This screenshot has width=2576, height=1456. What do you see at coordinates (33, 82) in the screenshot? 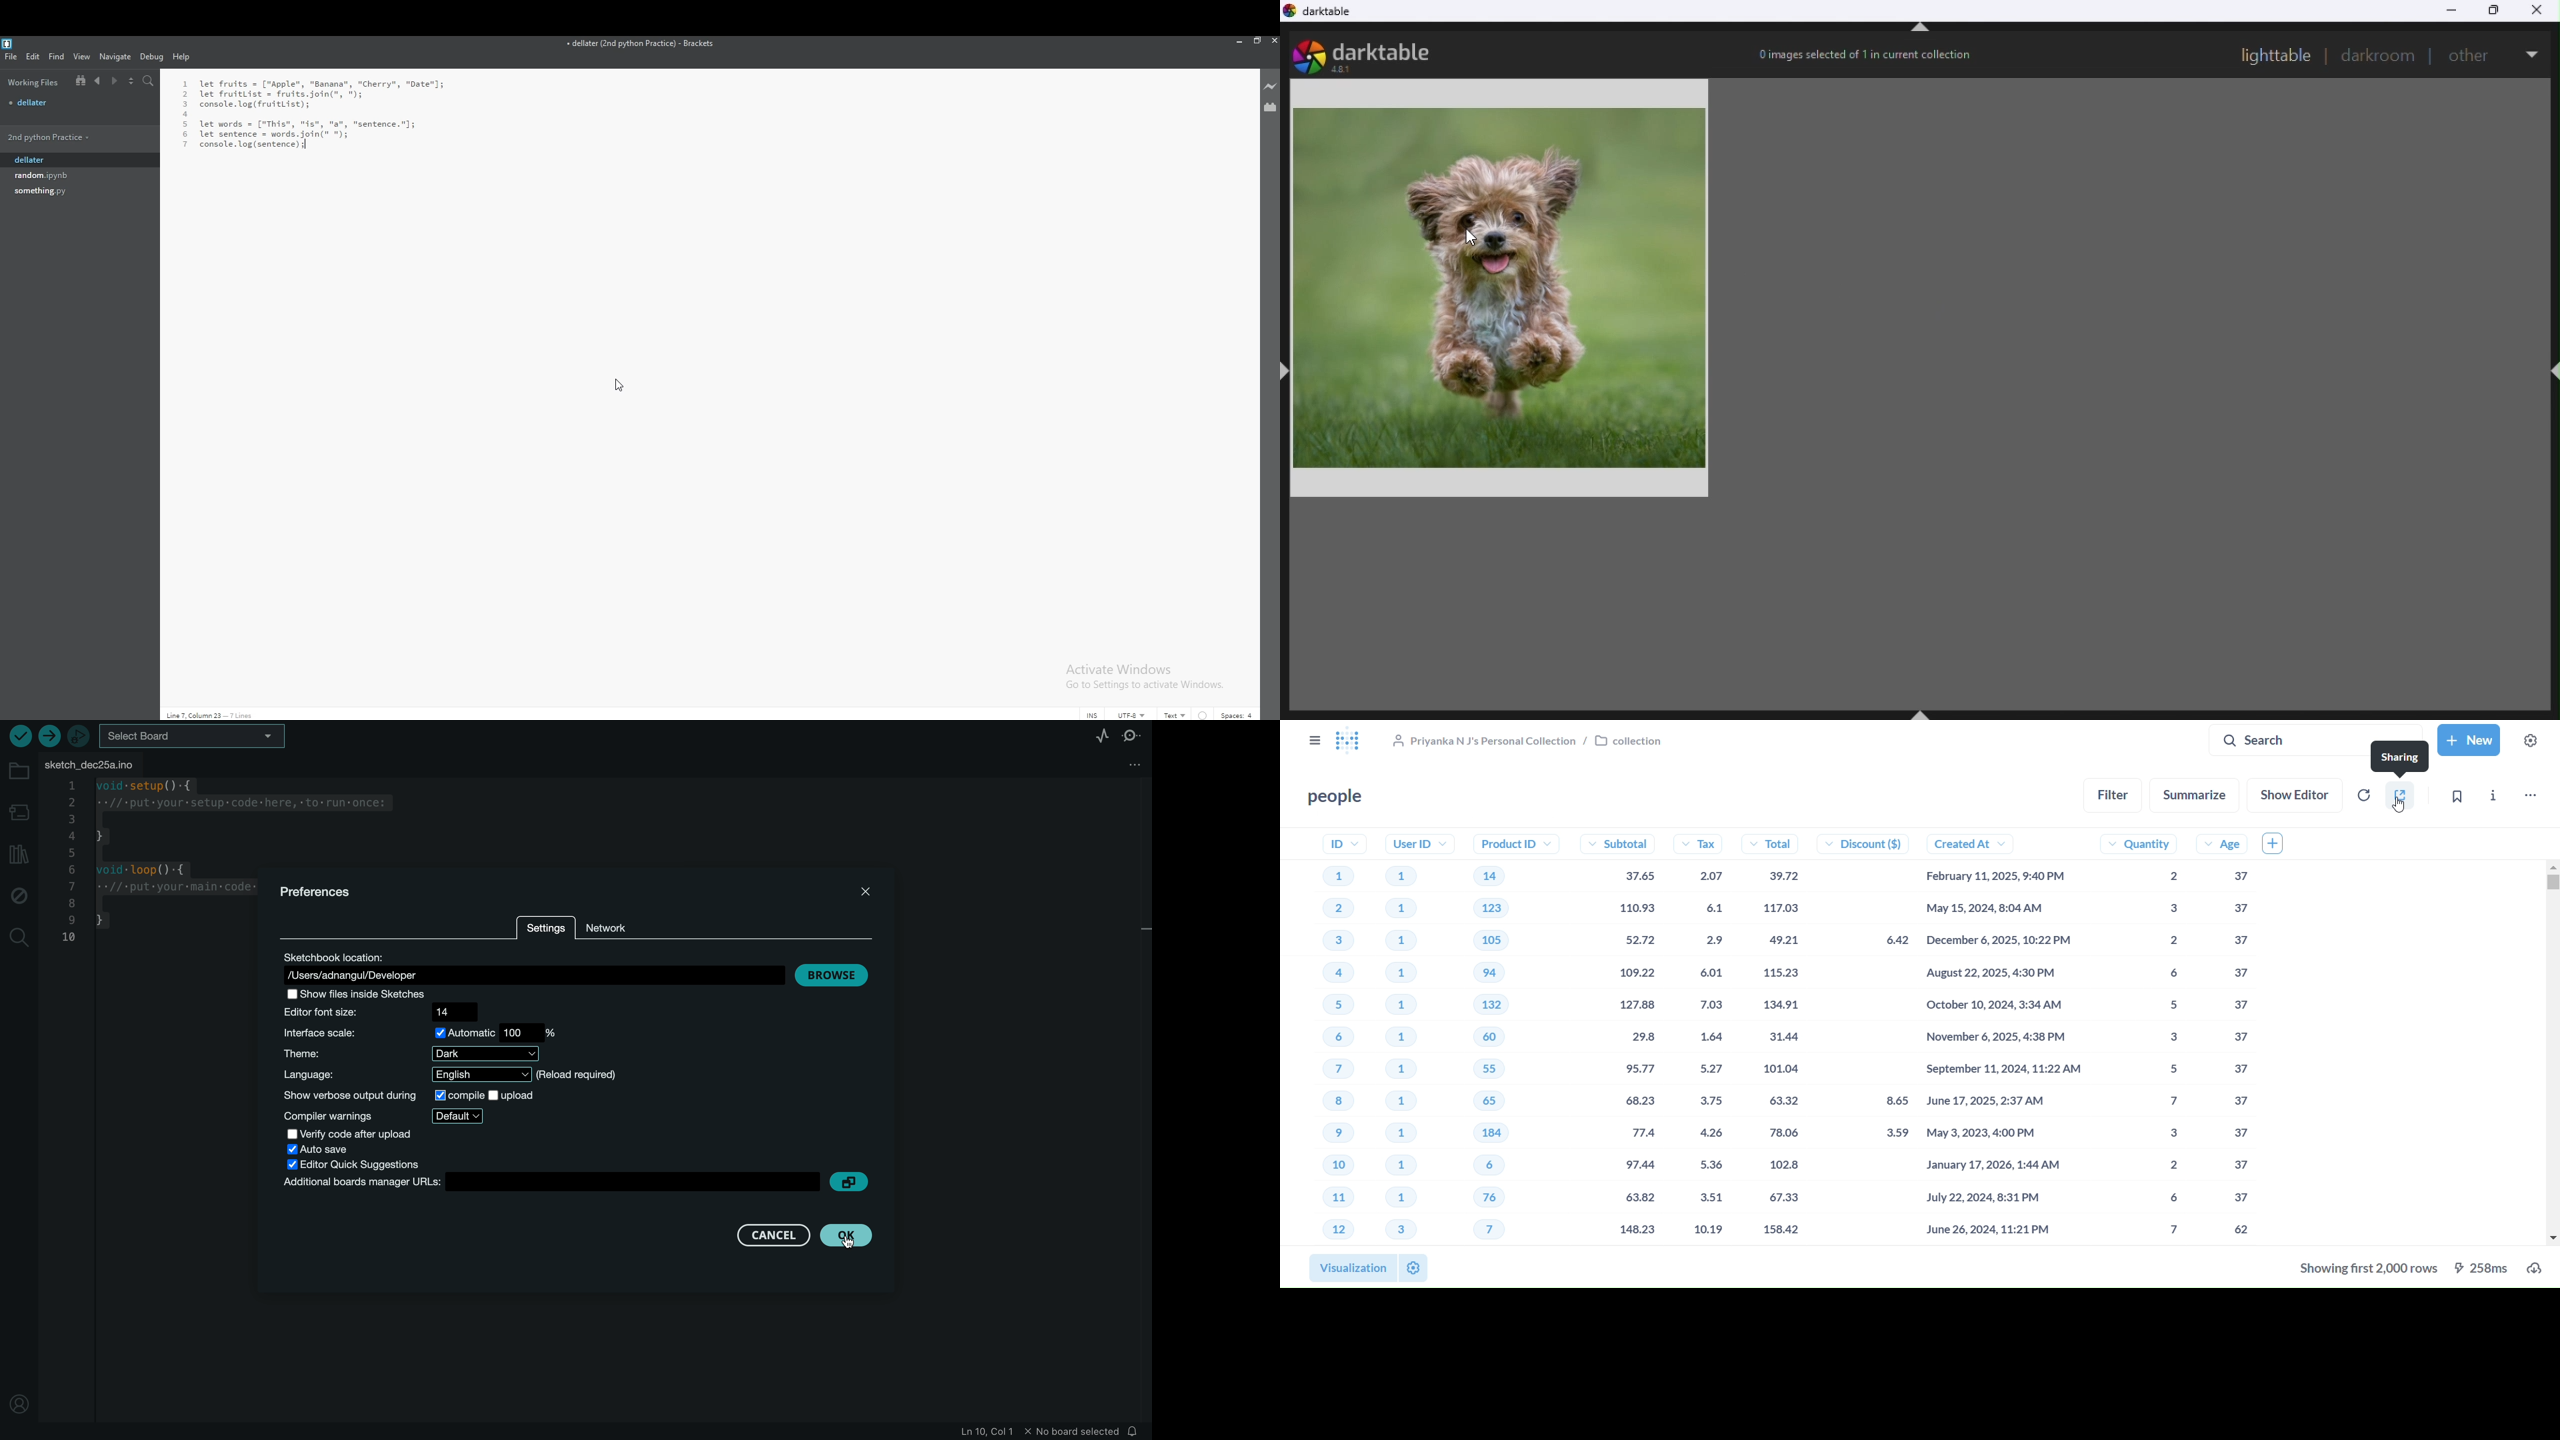
I see `working files` at bounding box center [33, 82].